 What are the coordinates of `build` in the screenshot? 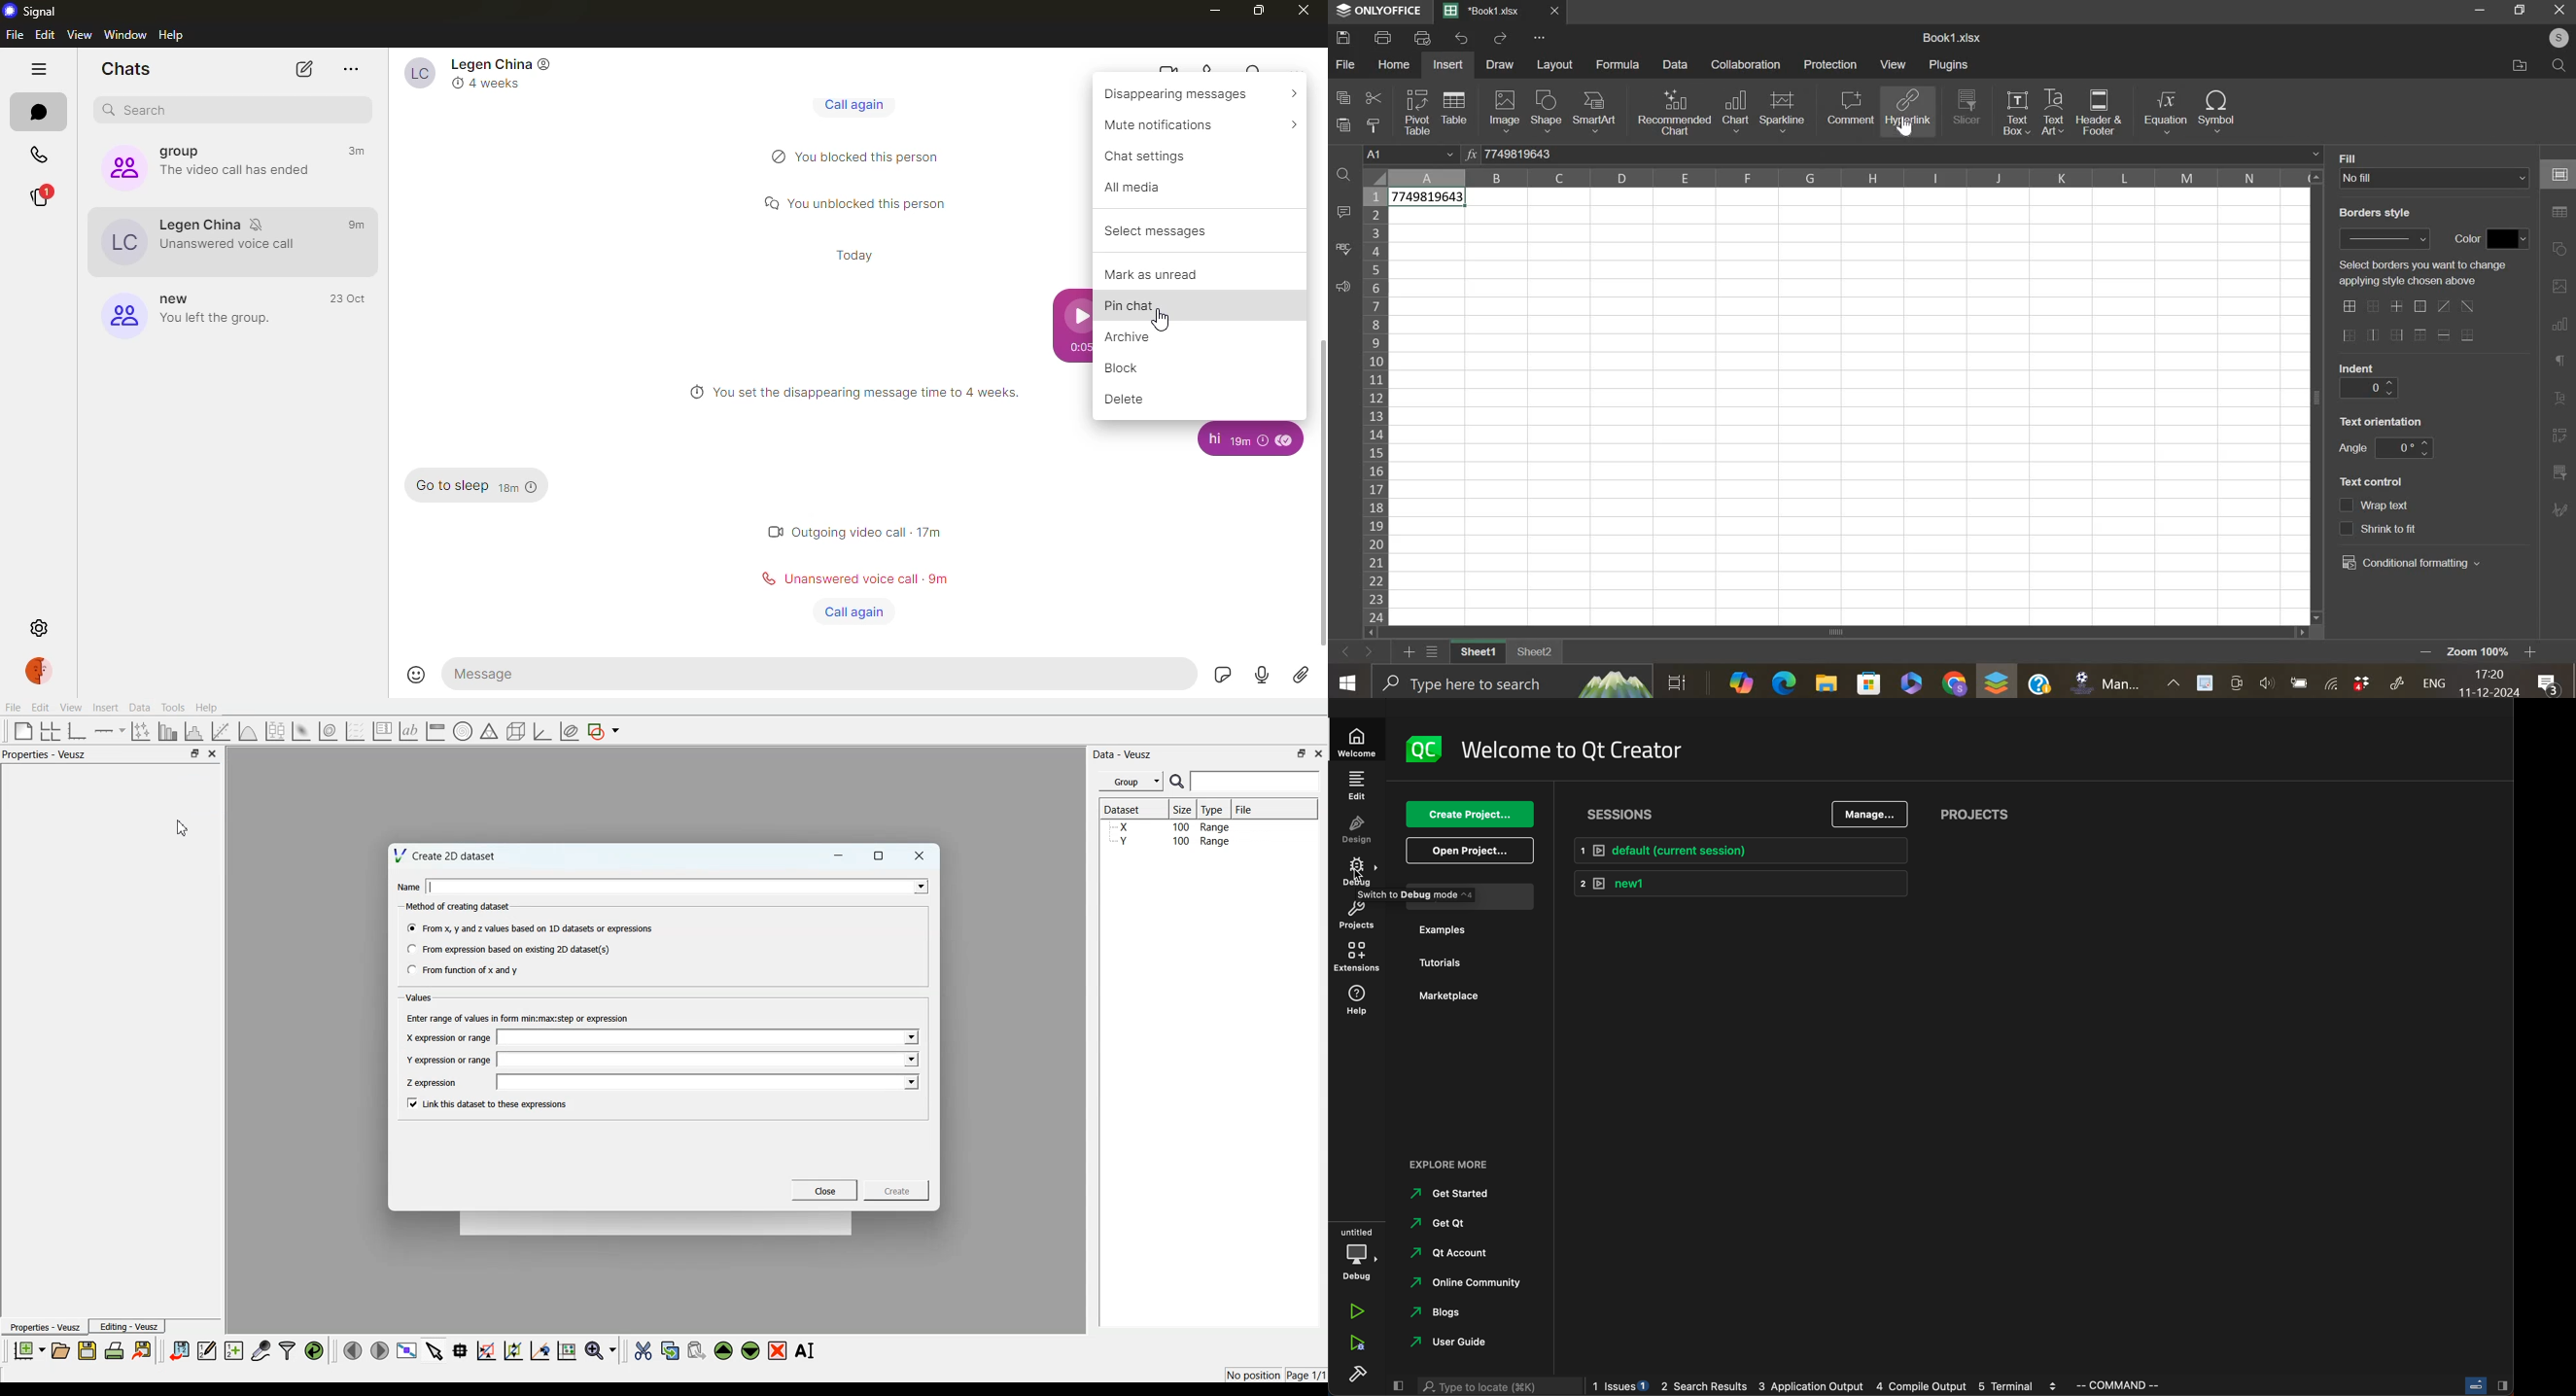 It's located at (1353, 1372).